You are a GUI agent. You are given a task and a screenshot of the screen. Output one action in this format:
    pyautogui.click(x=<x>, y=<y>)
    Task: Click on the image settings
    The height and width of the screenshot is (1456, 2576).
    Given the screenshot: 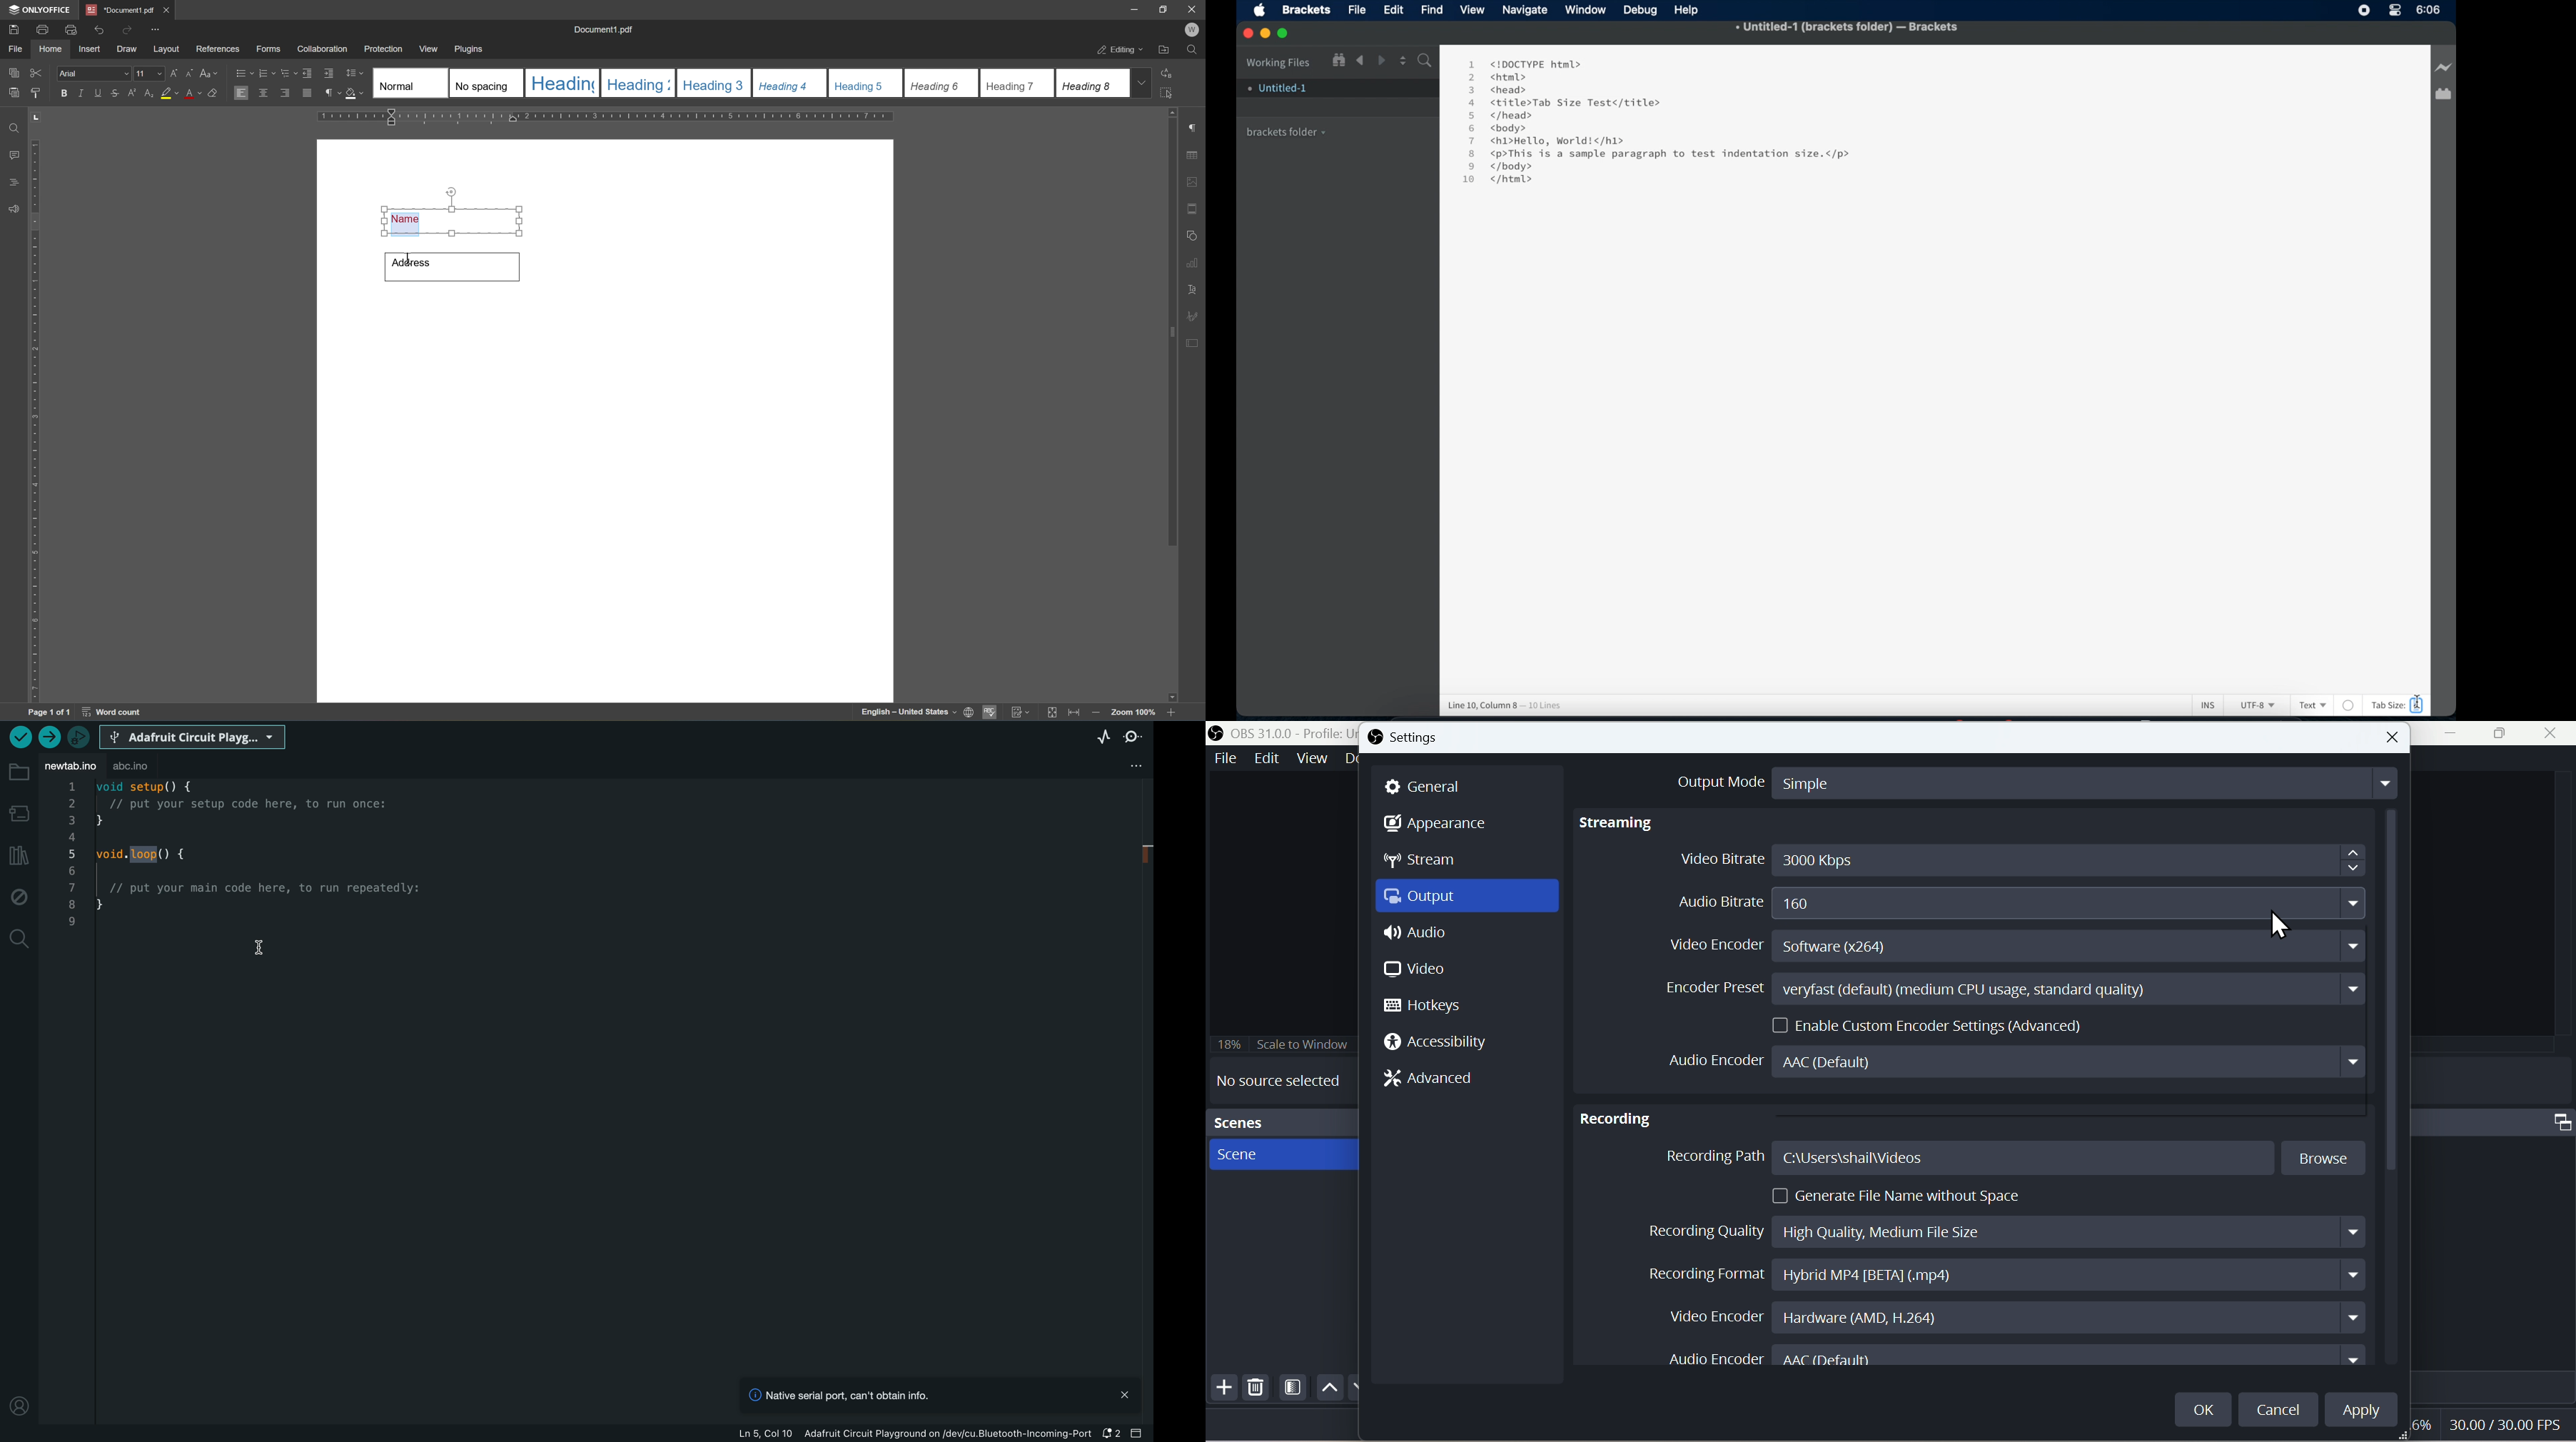 What is the action you would take?
    pyautogui.click(x=1193, y=181)
    